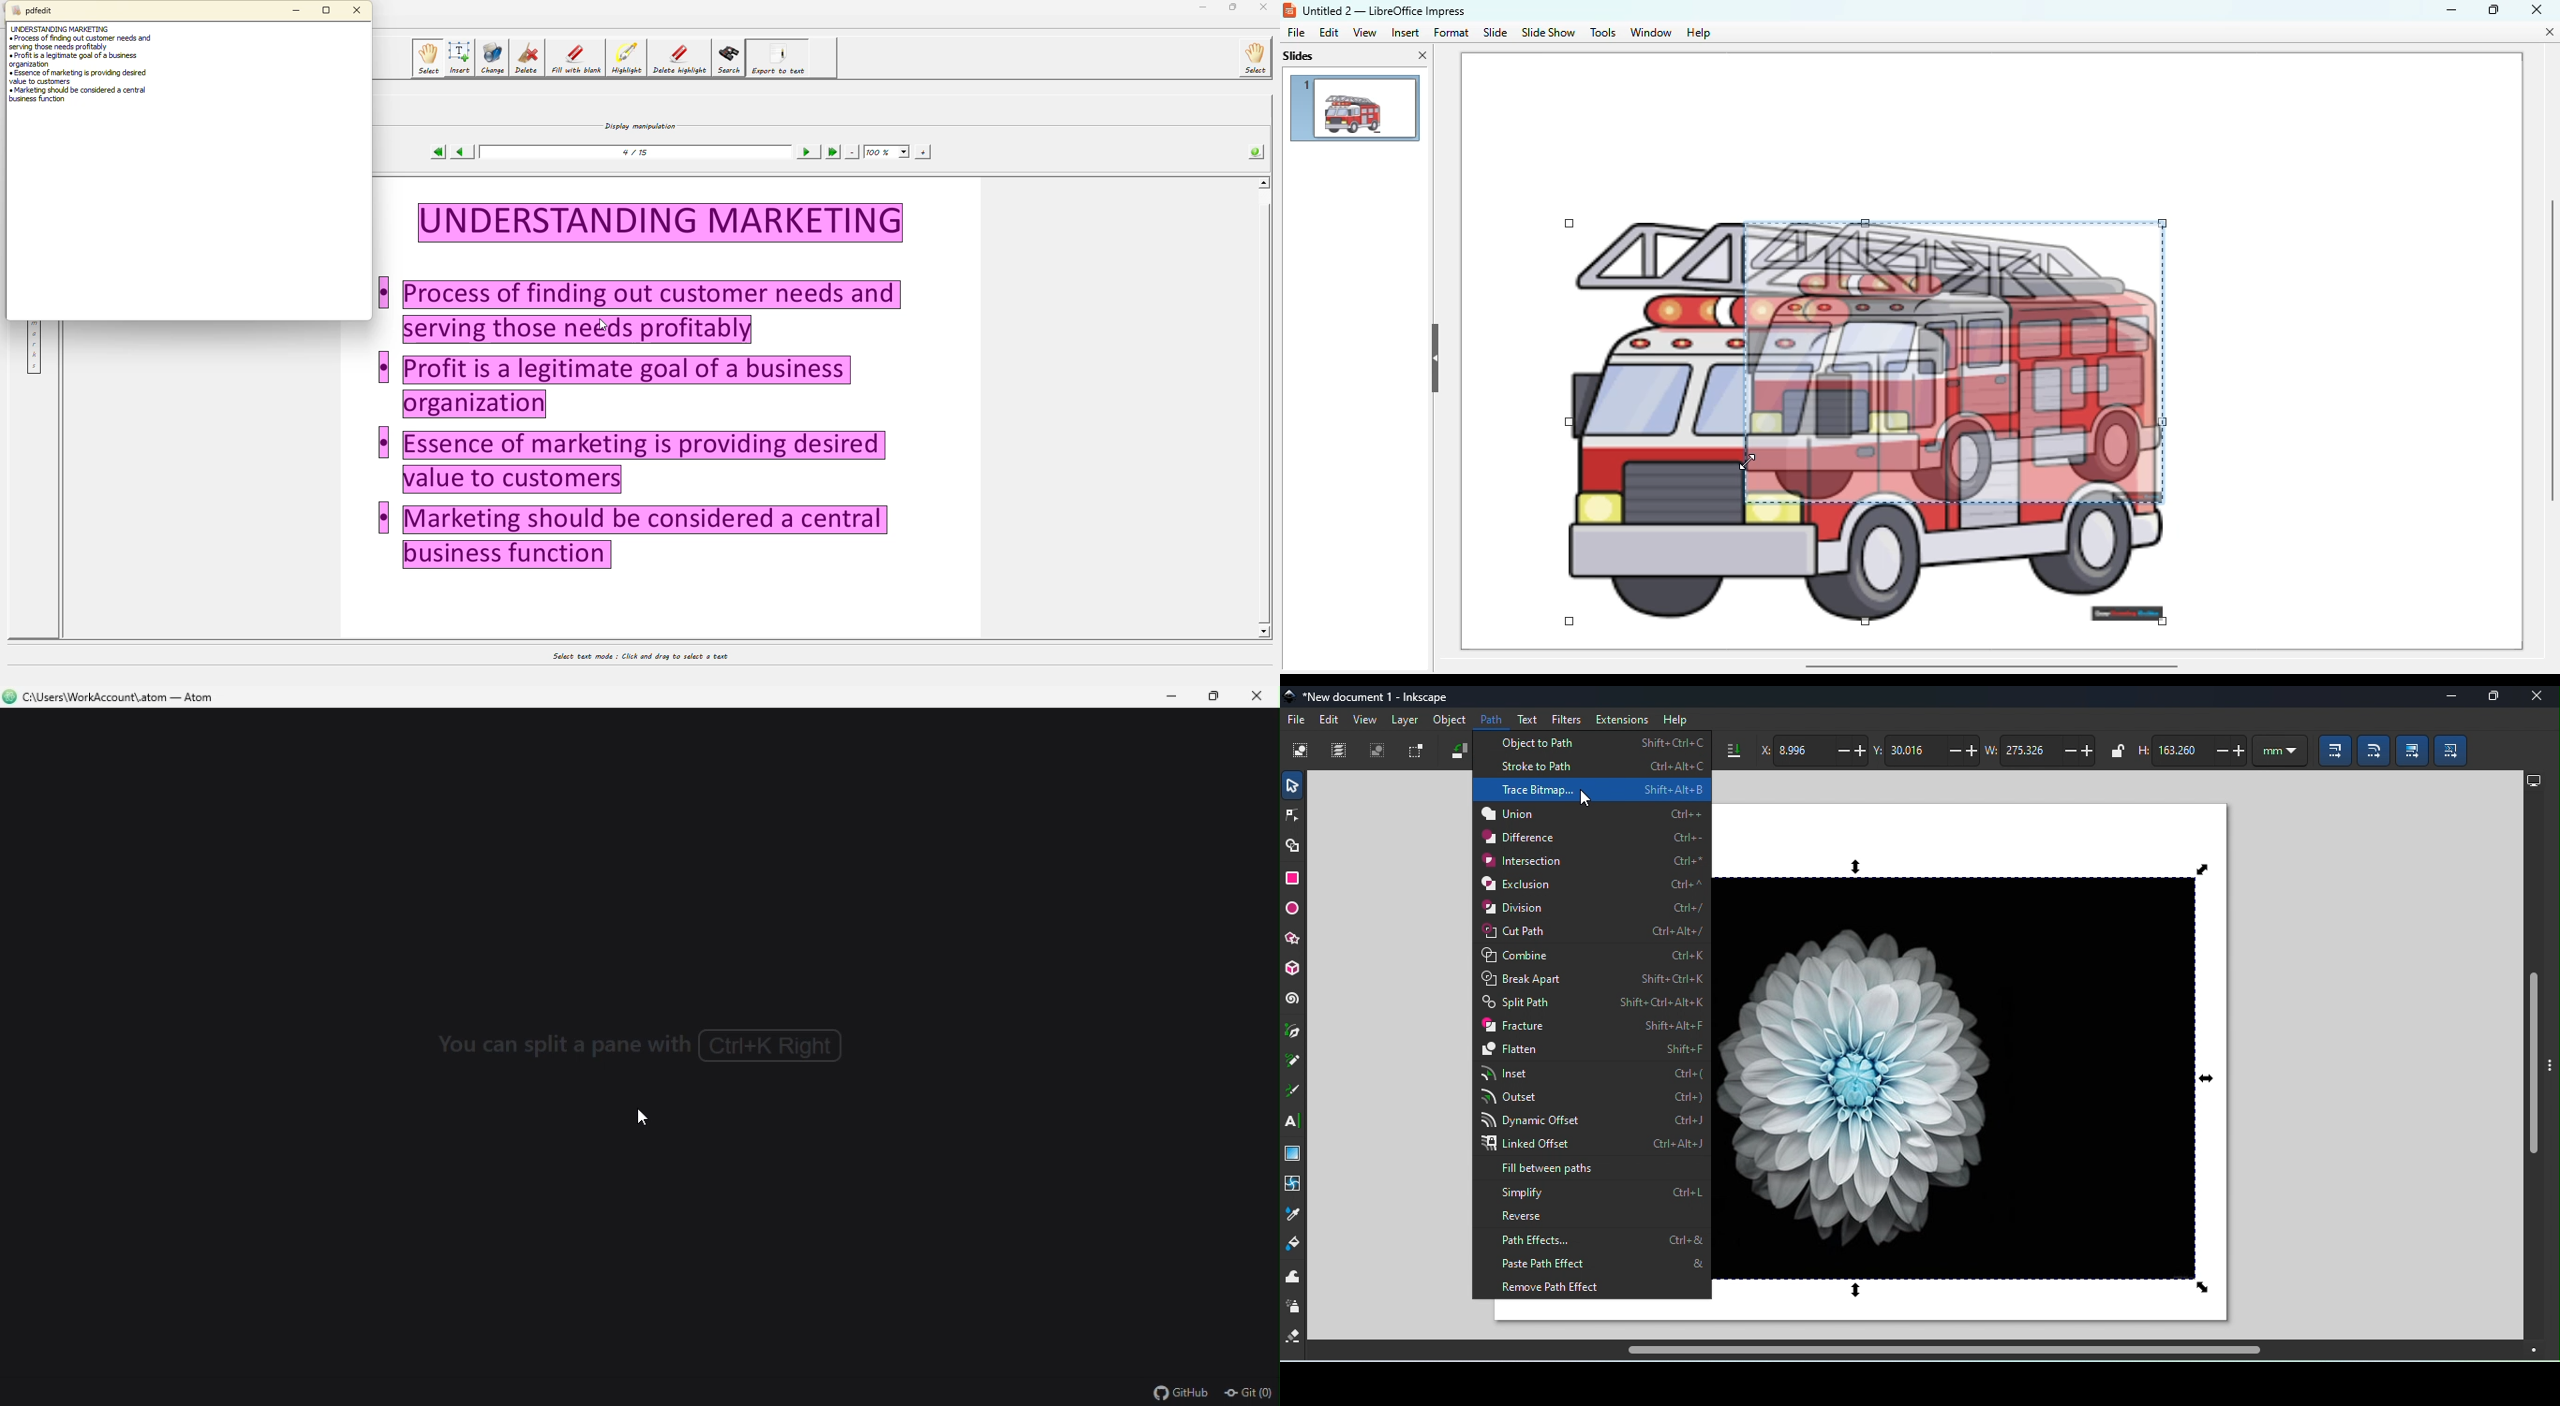 The height and width of the screenshot is (1428, 2576). I want to click on horizontal scroll bar, so click(1991, 667).